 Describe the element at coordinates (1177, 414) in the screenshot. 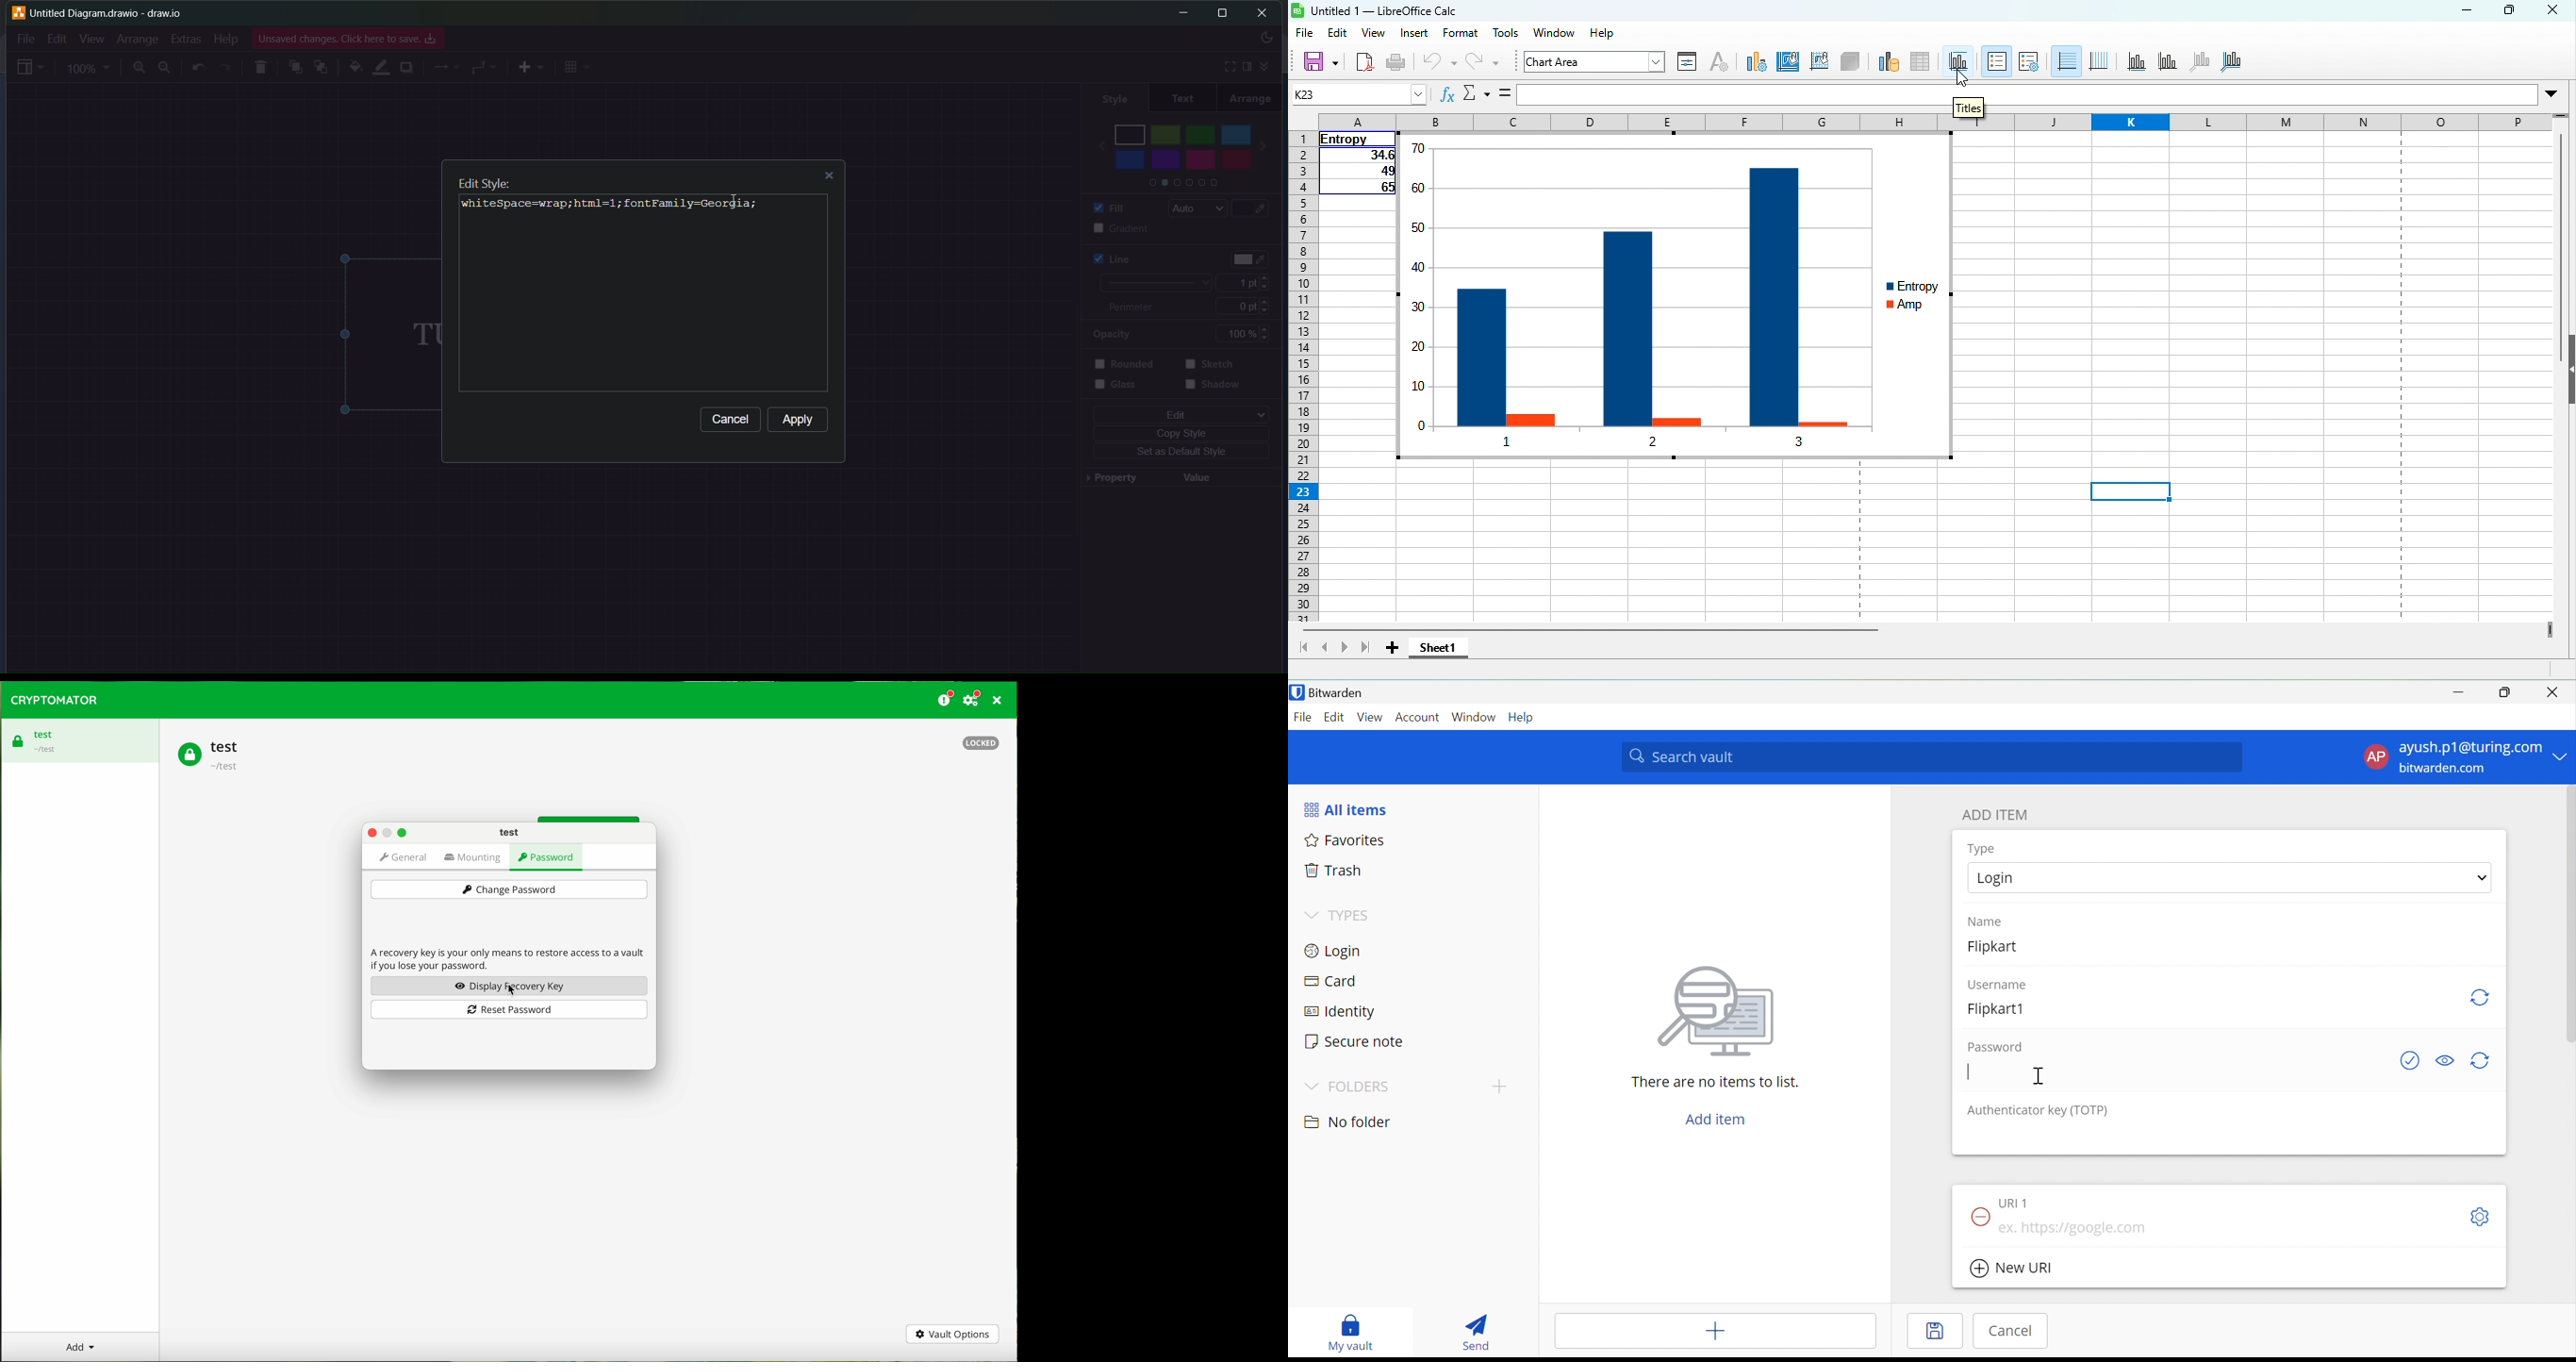

I see `edit` at that location.